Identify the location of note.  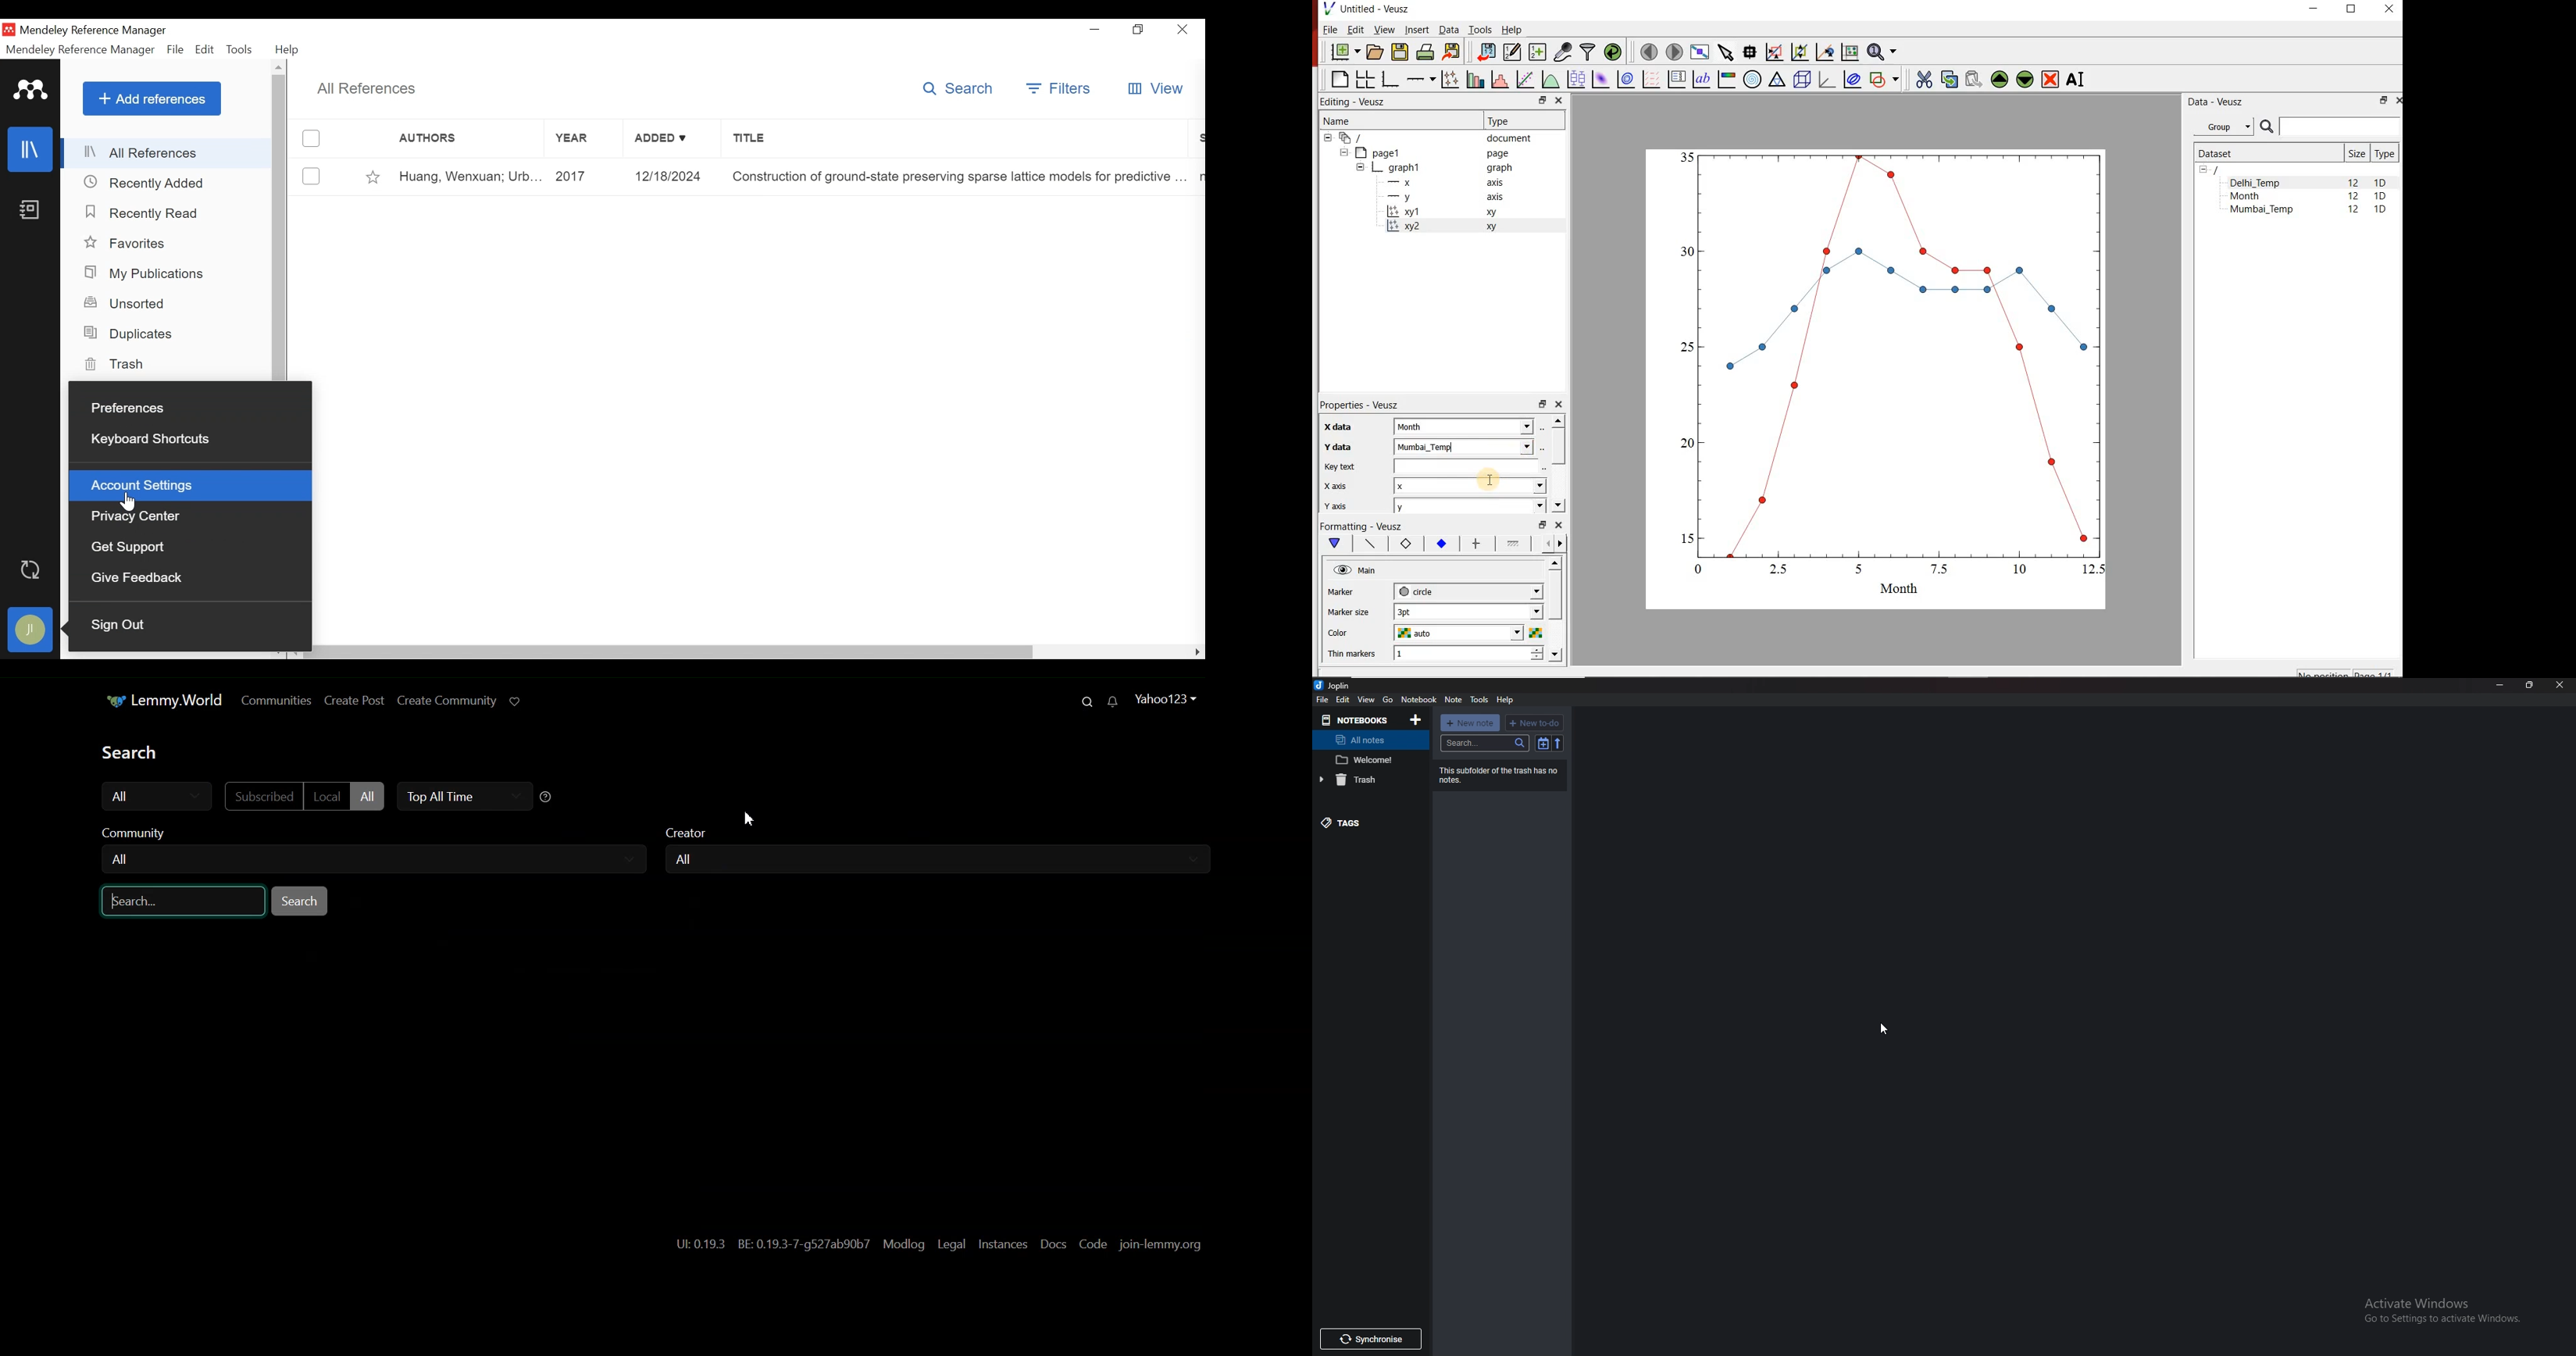
(1366, 760).